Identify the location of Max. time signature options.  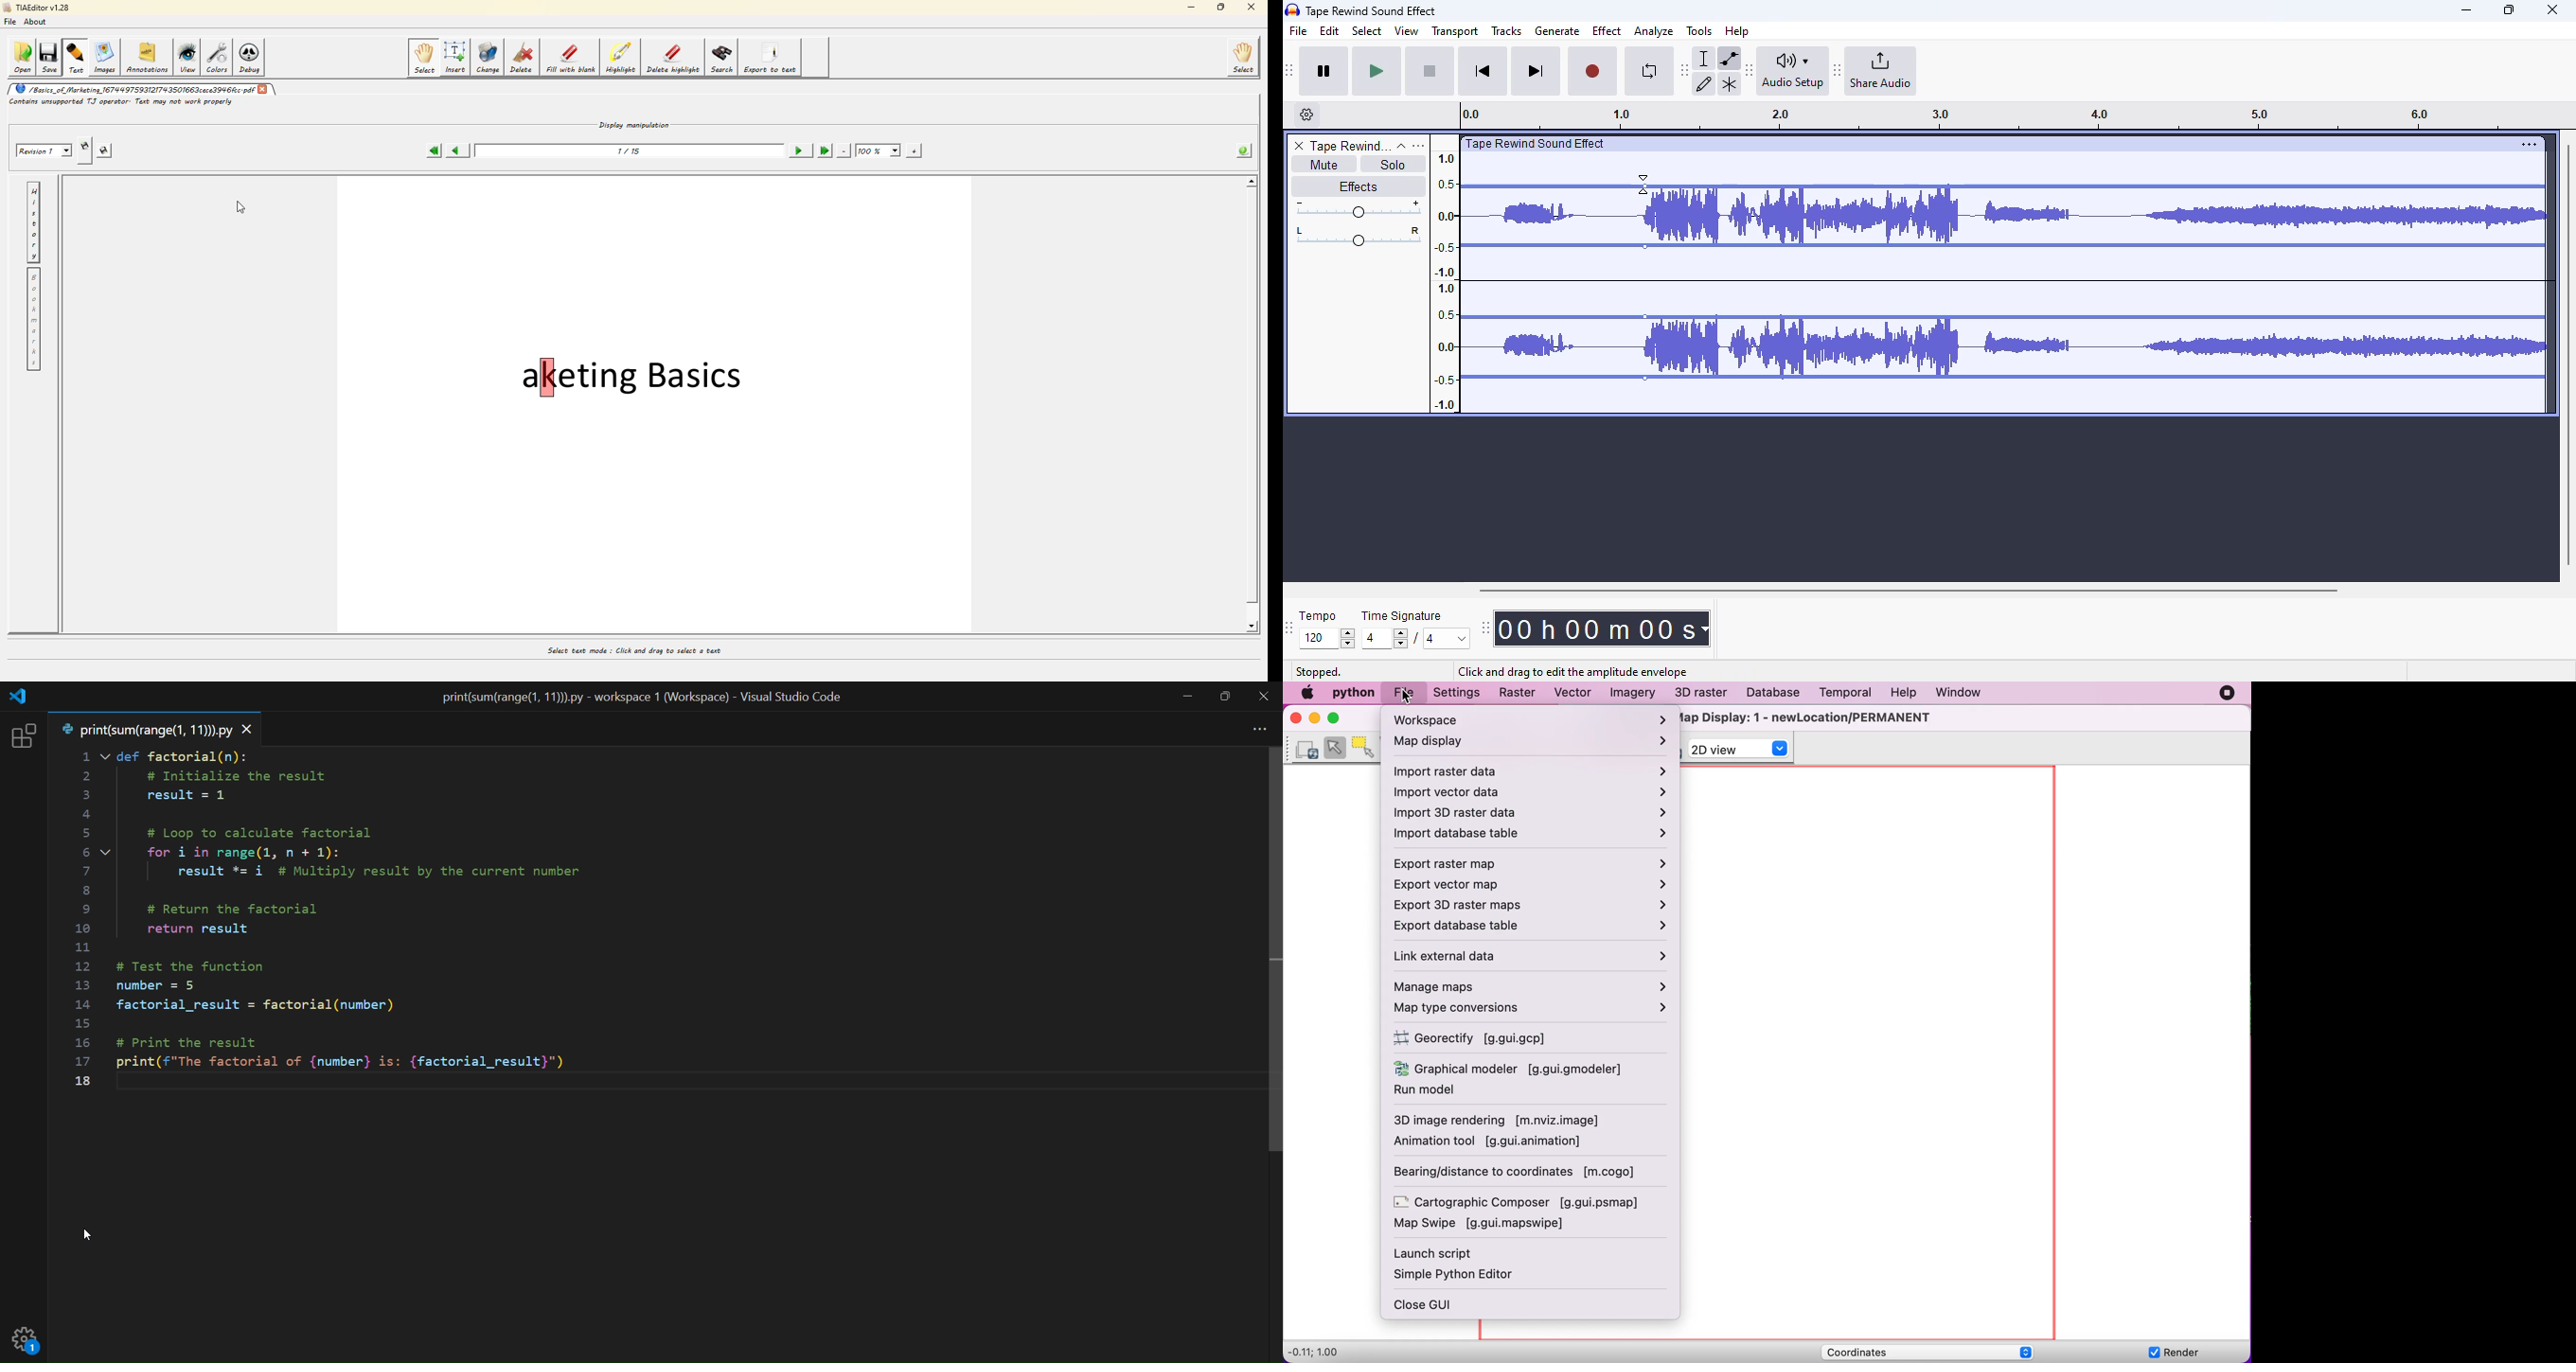
(1448, 638).